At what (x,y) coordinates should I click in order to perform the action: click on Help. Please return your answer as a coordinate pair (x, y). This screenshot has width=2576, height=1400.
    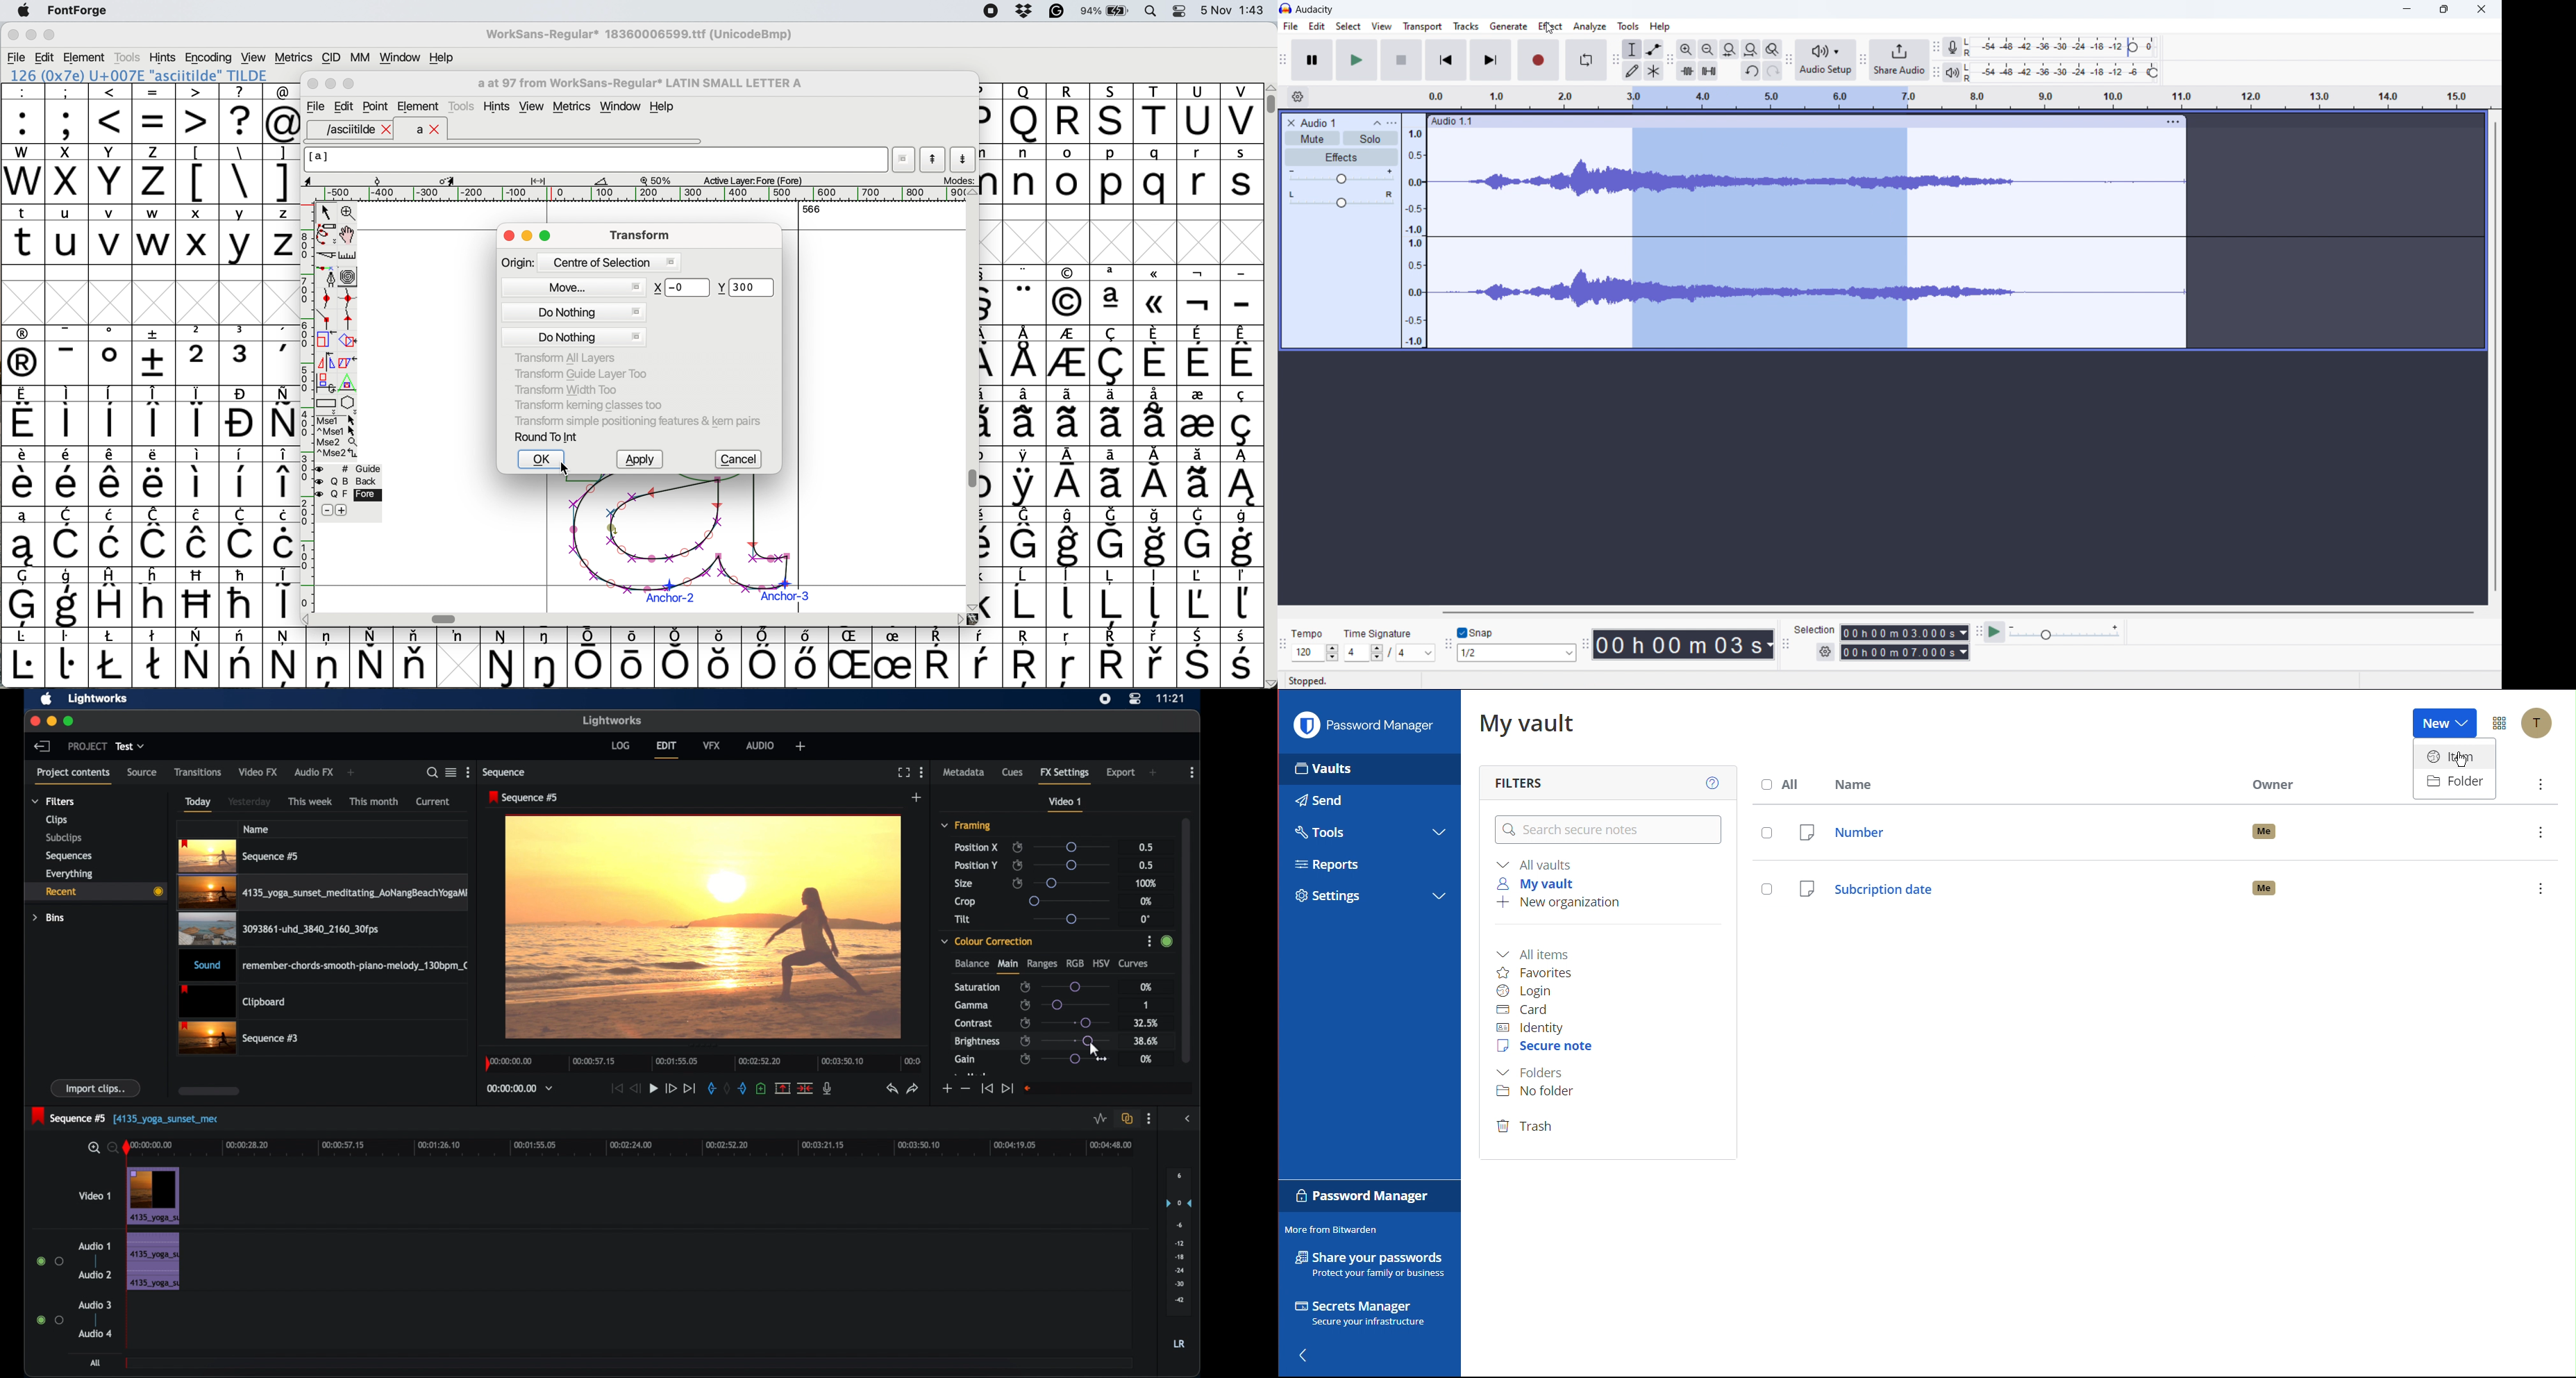
    Looking at the image, I should click on (662, 108).